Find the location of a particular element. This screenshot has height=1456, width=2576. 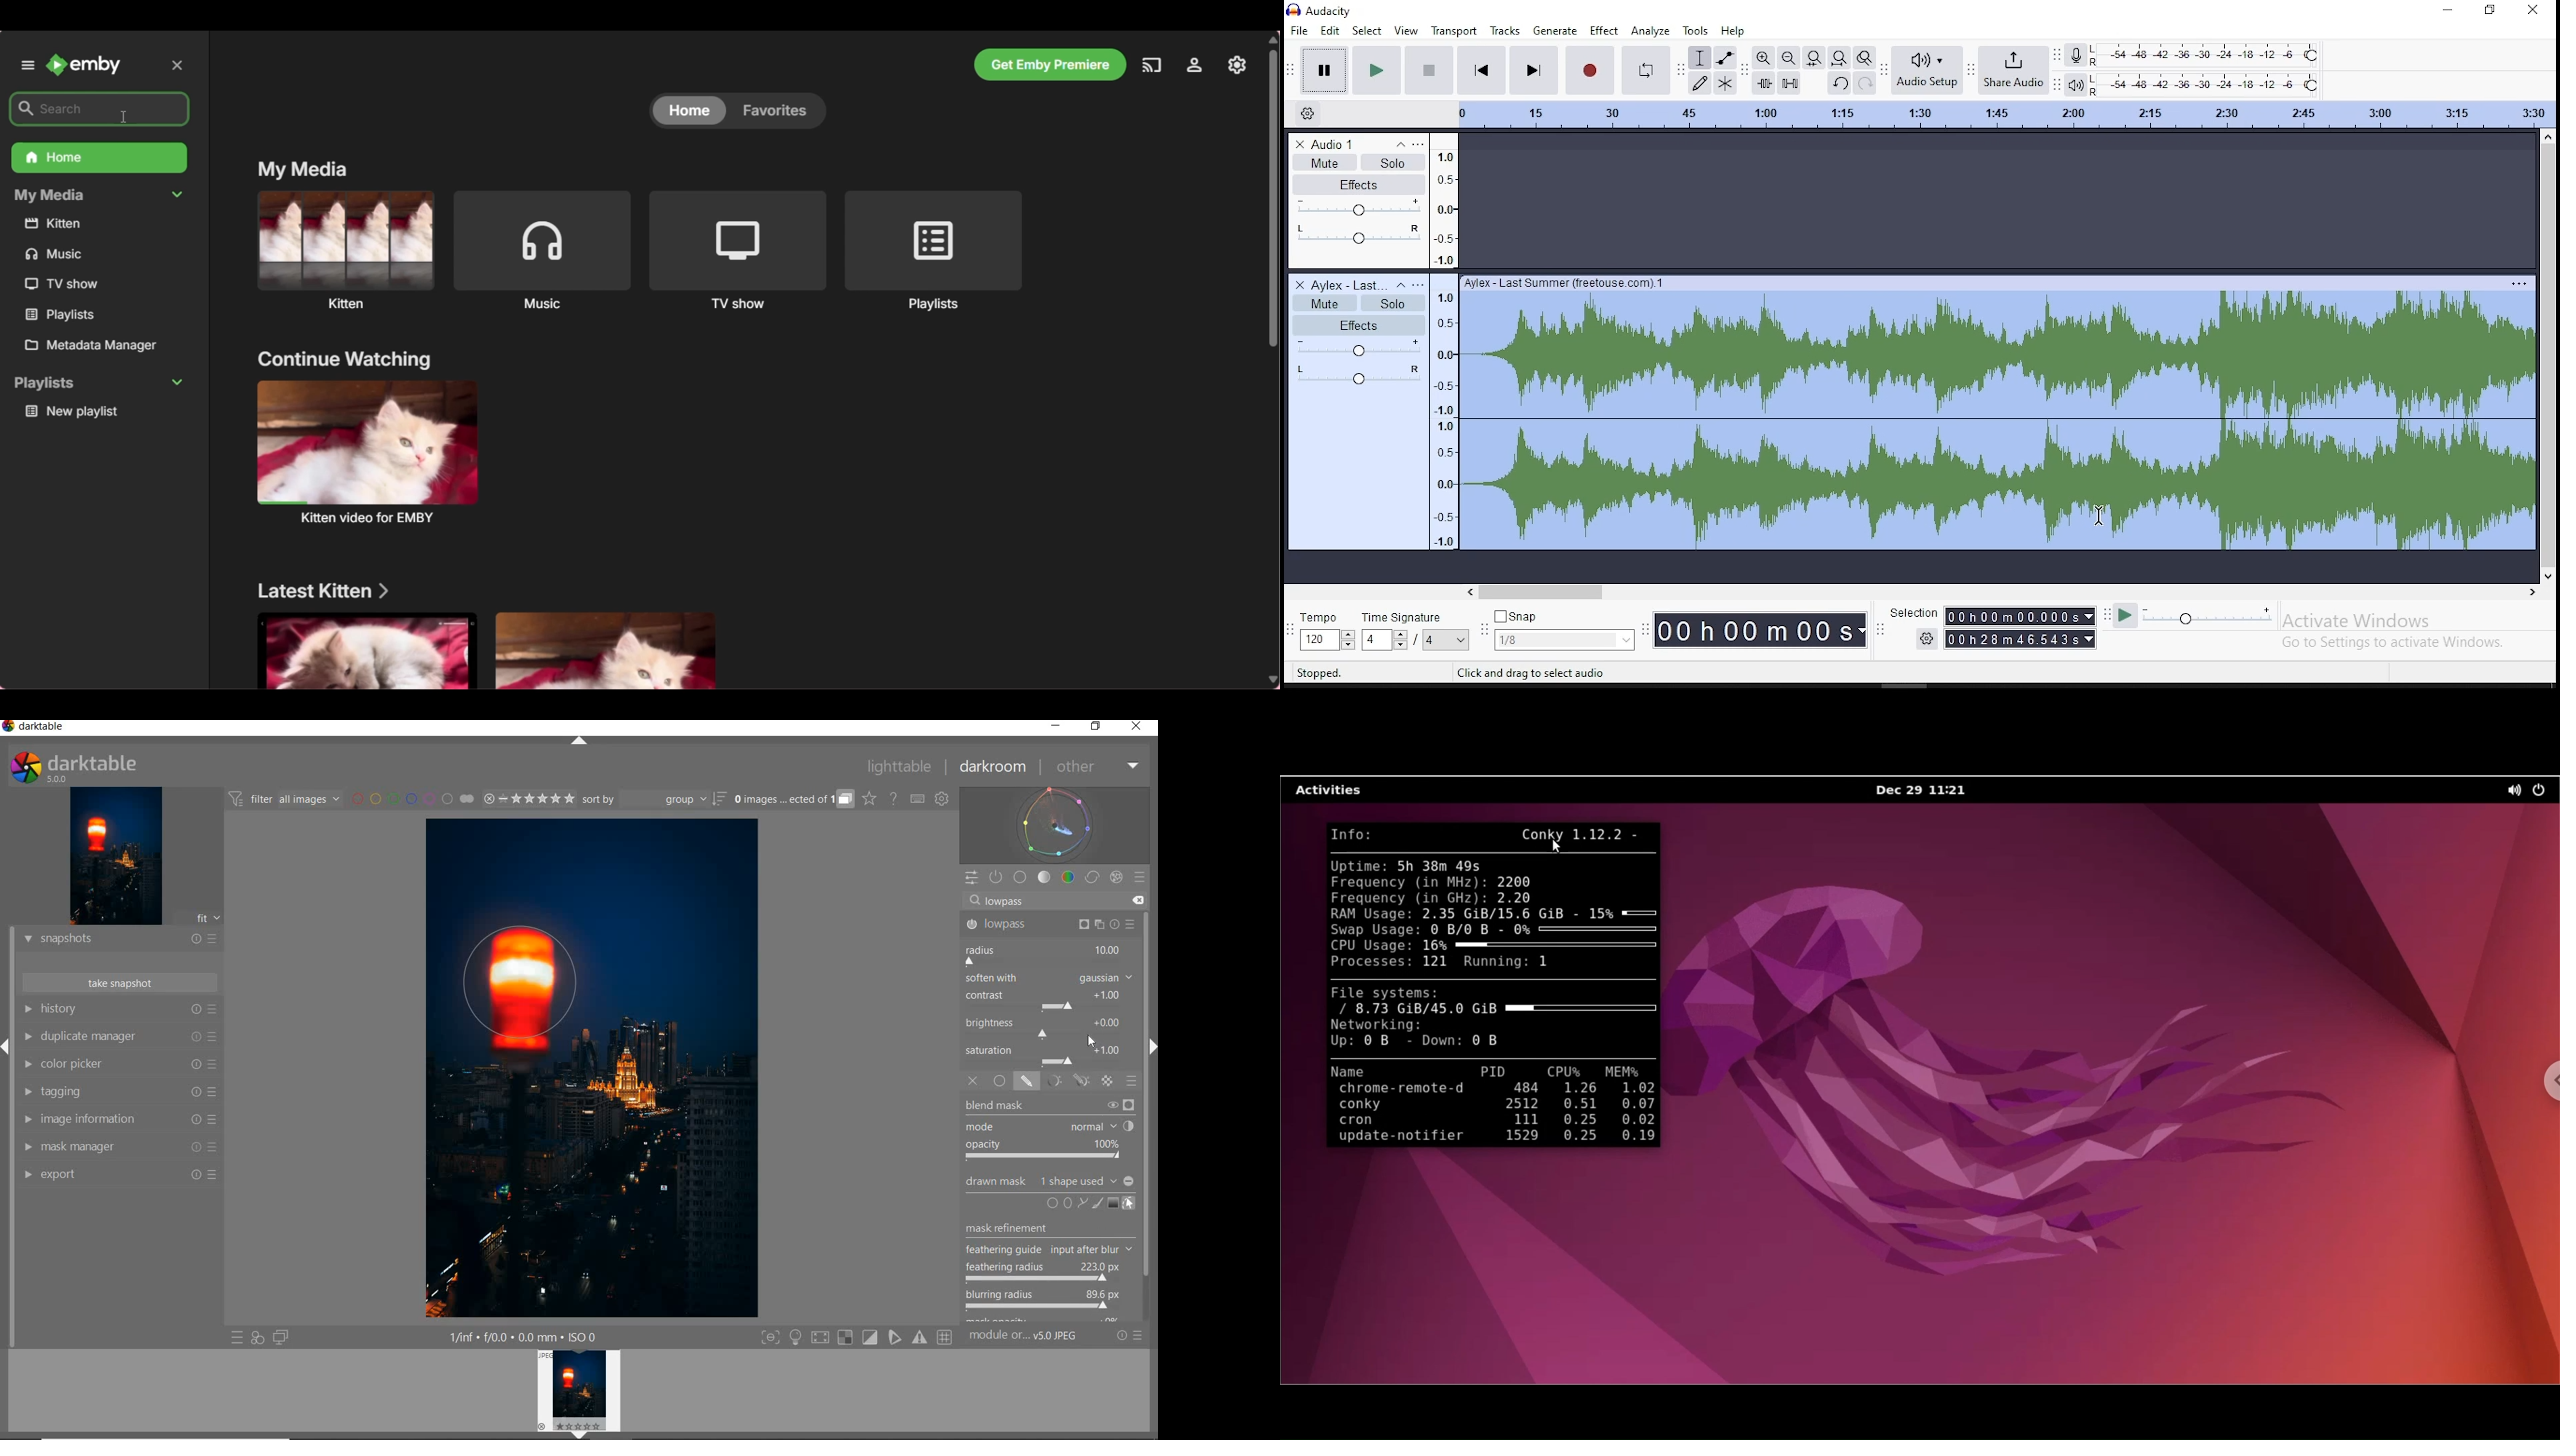

TOGGLE MODES is located at coordinates (857, 1337).